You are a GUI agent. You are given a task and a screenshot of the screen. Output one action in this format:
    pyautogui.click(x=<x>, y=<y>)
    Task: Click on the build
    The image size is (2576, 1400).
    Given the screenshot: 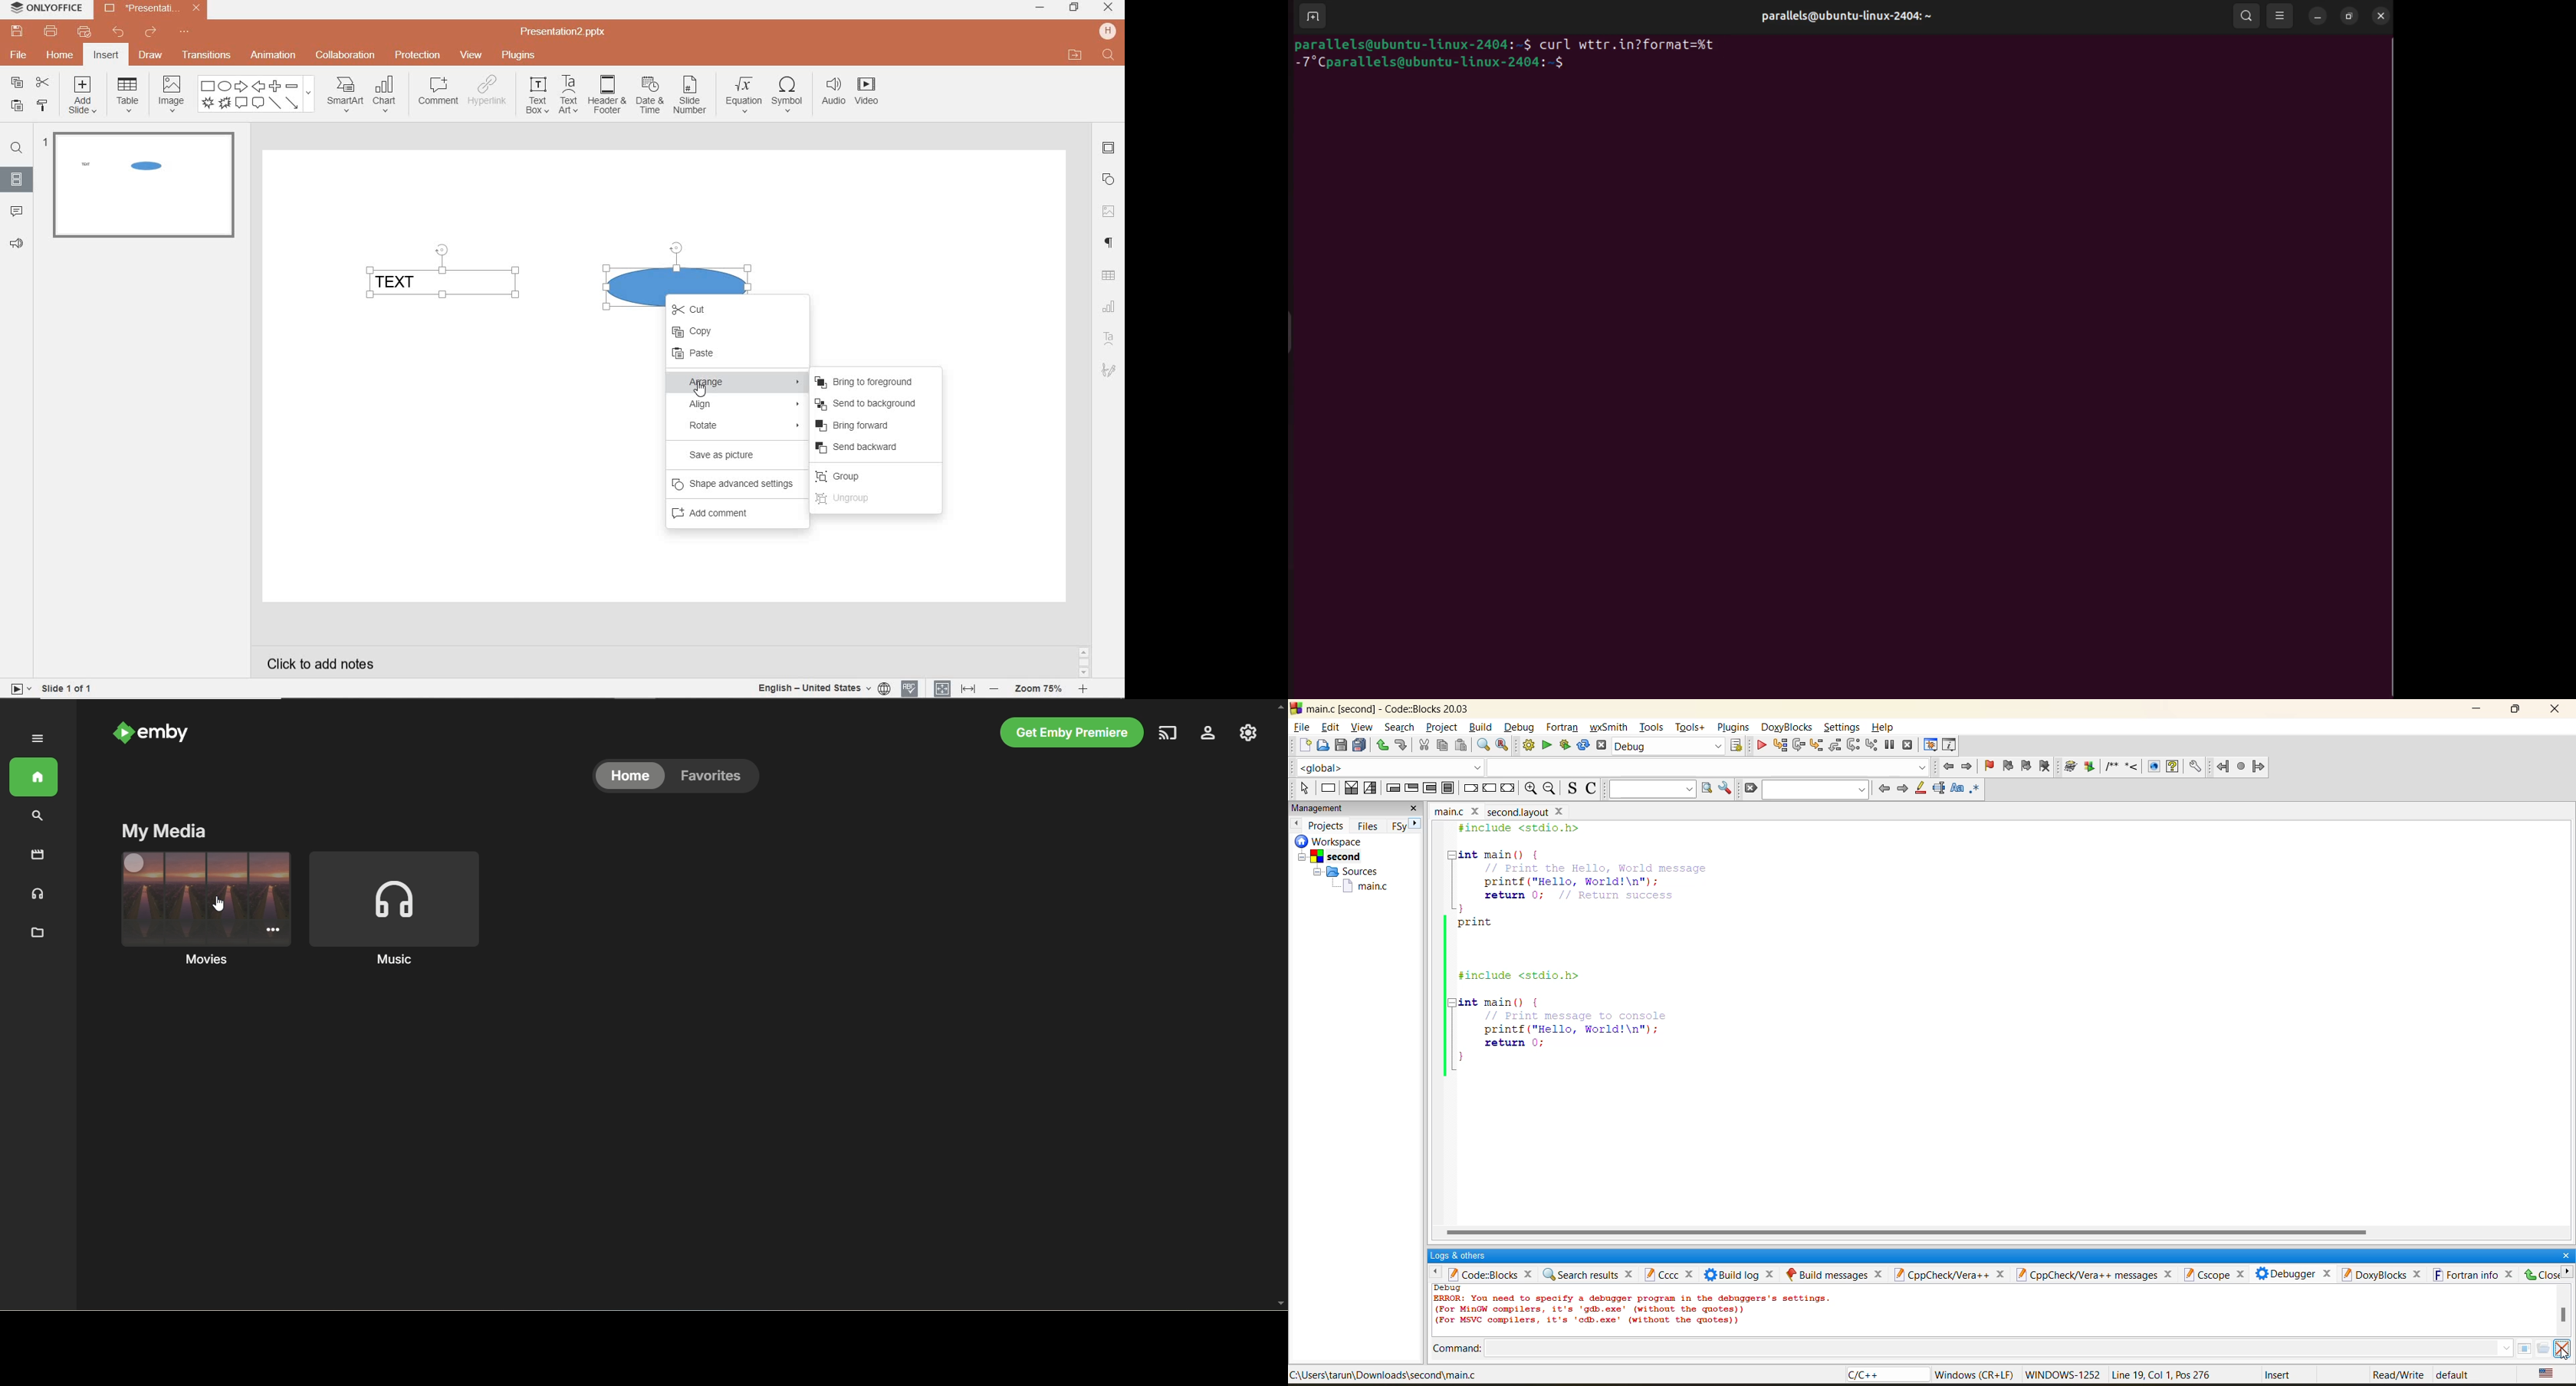 What is the action you would take?
    pyautogui.click(x=1528, y=744)
    